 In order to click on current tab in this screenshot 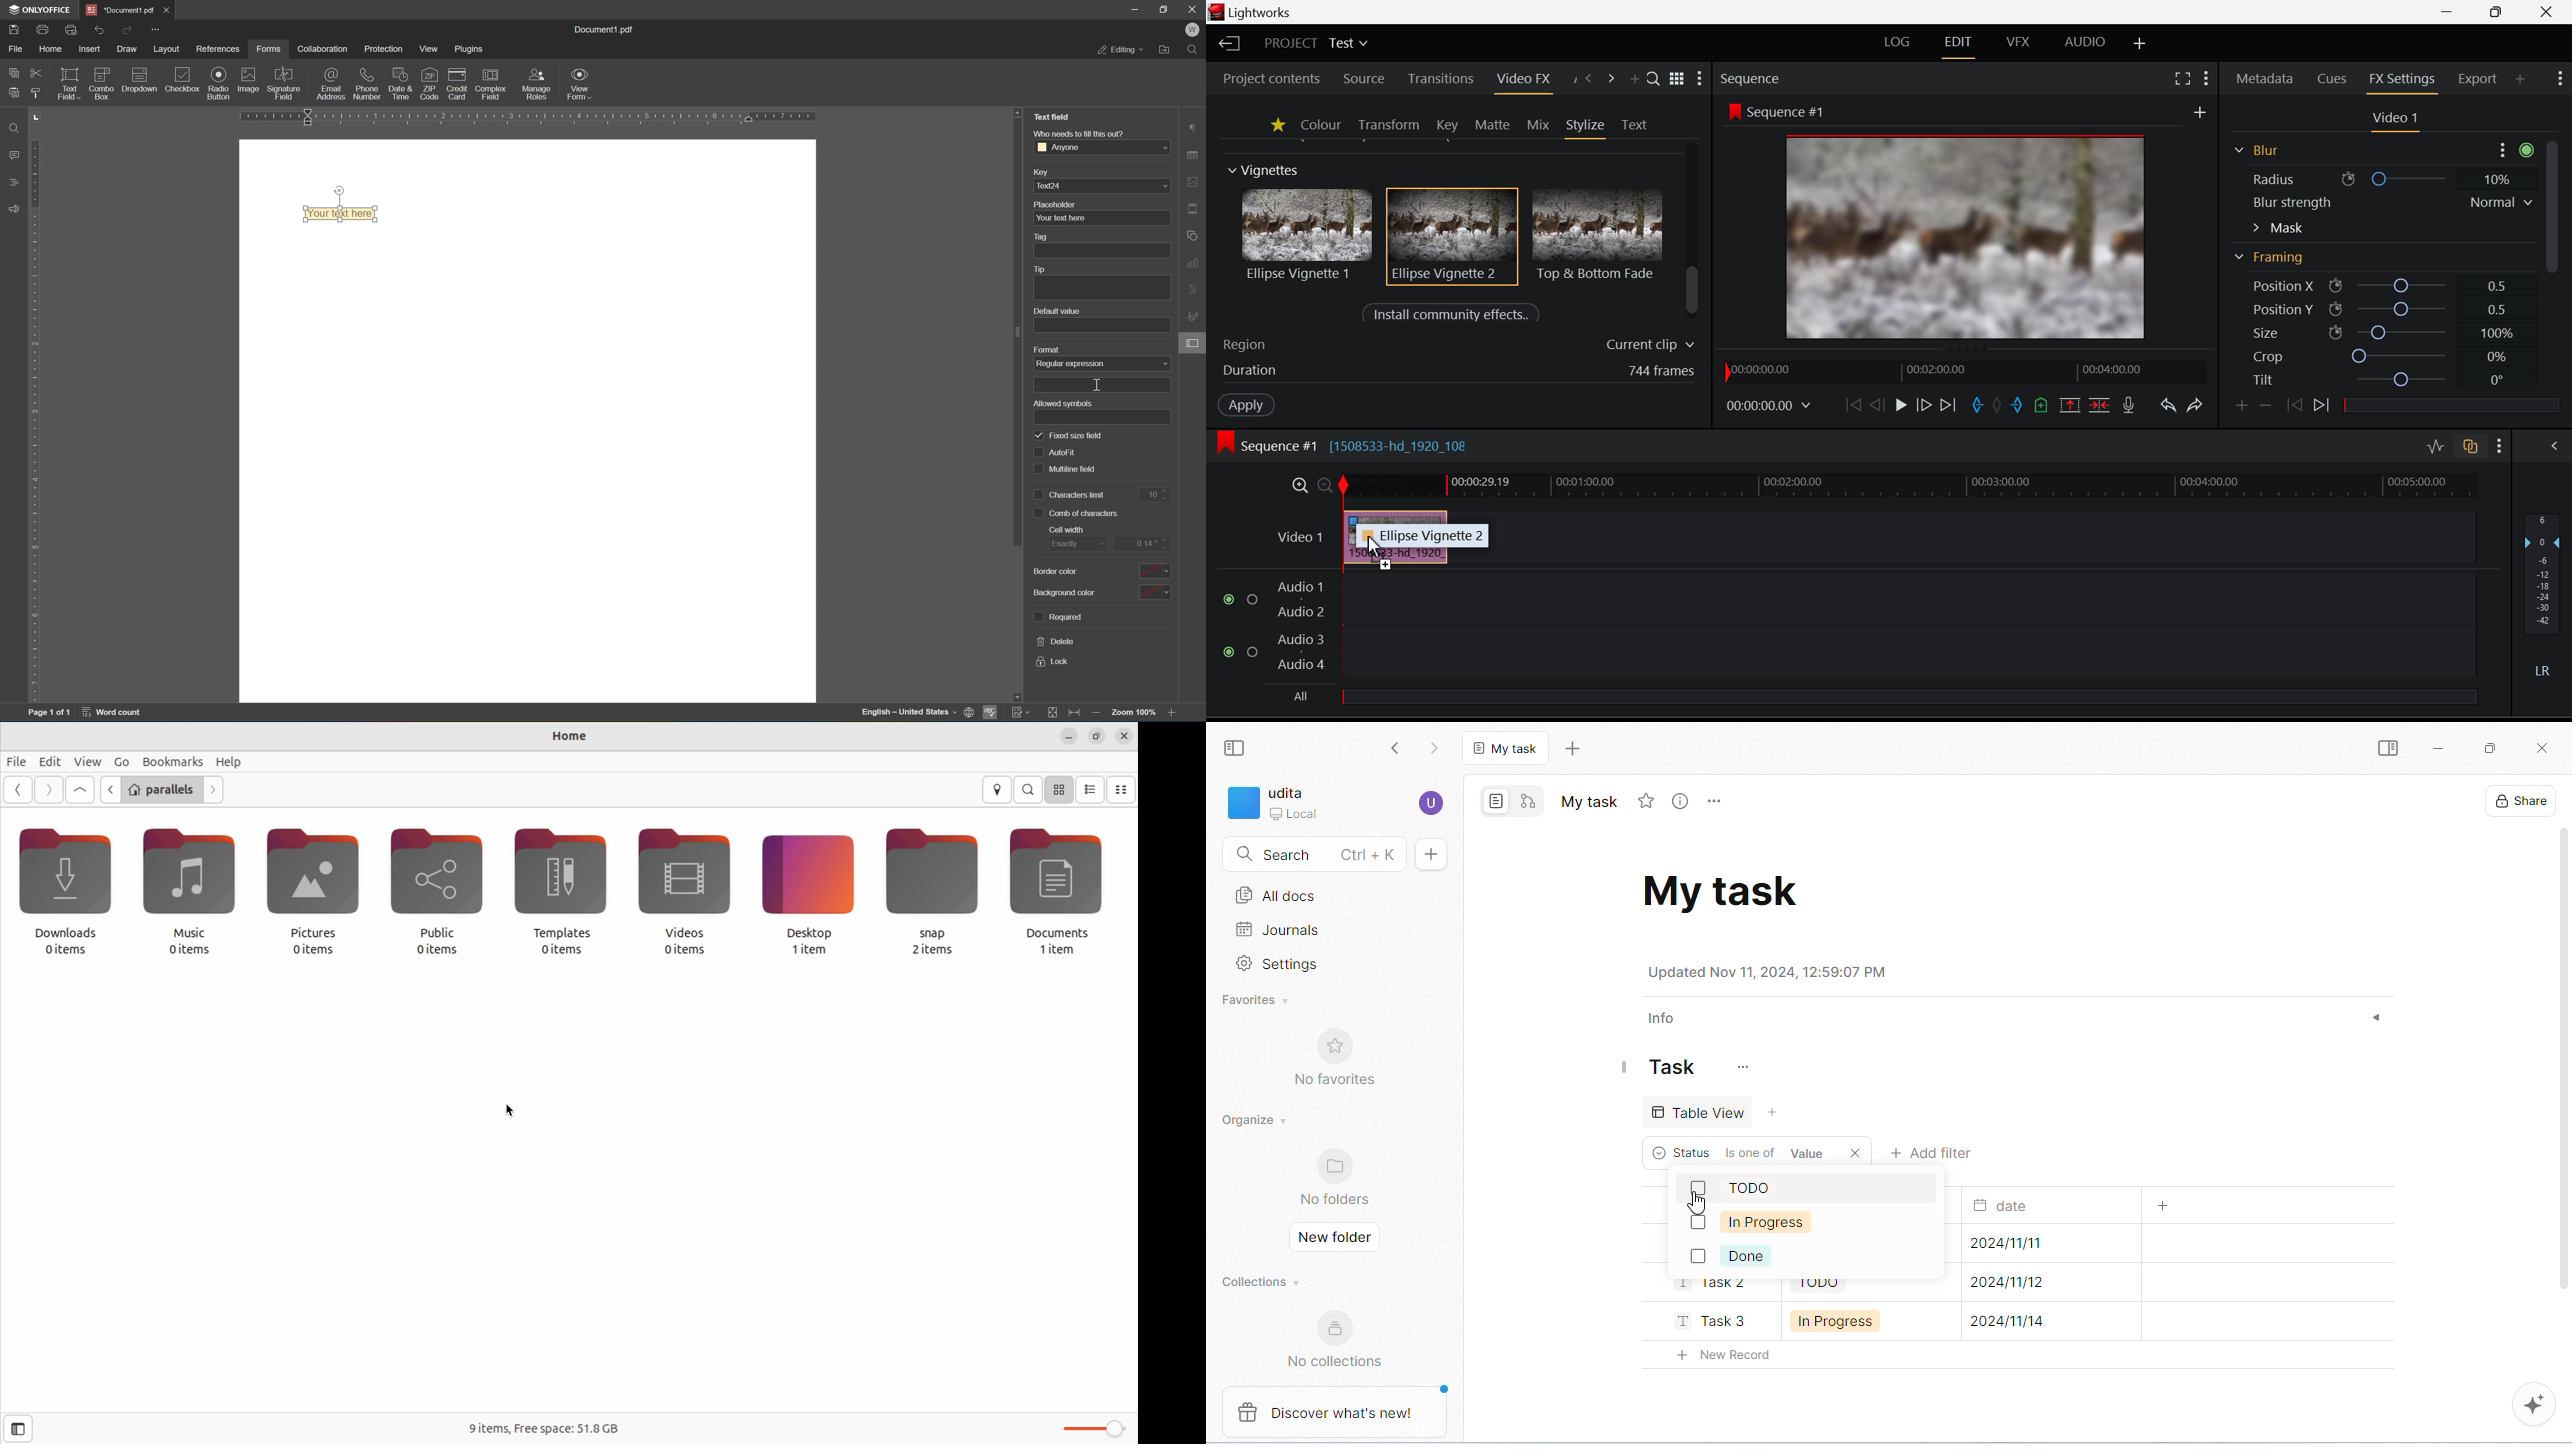, I will do `click(1508, 747)`.